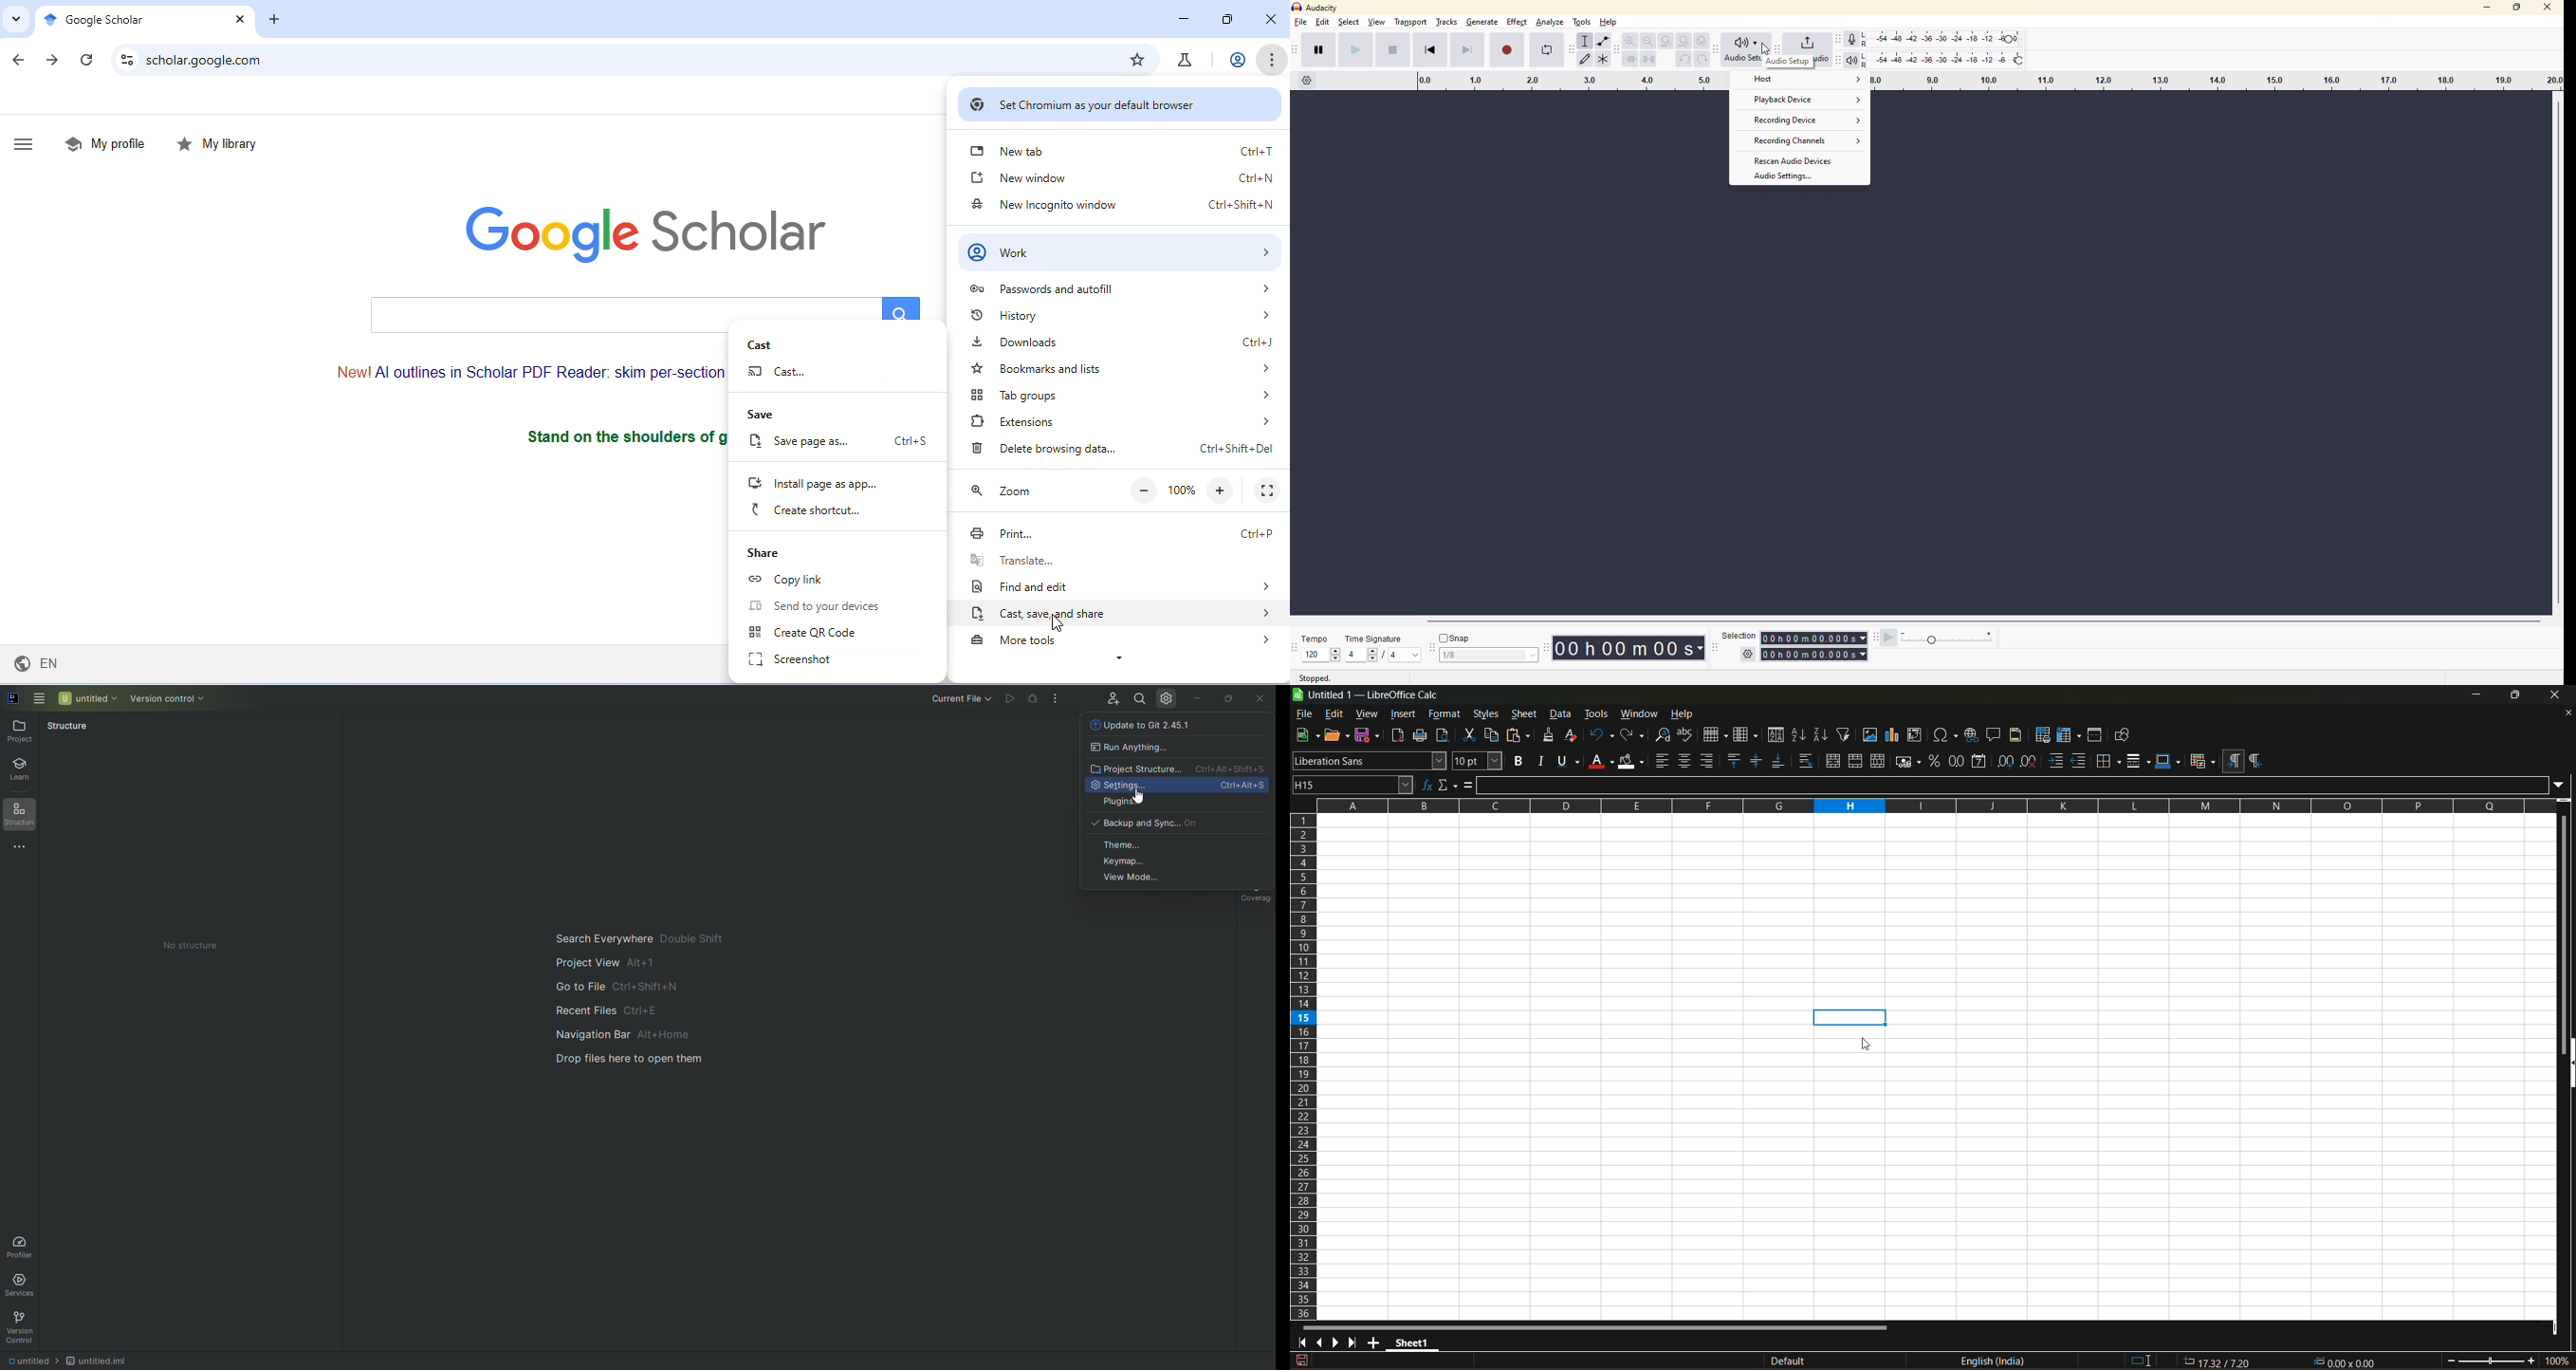 The height and width of the screenshot is (1372, 2576). What do you see at coordinates (1640, 715) in the screenshot?
I see `window` at bounding box center [1640, 715].